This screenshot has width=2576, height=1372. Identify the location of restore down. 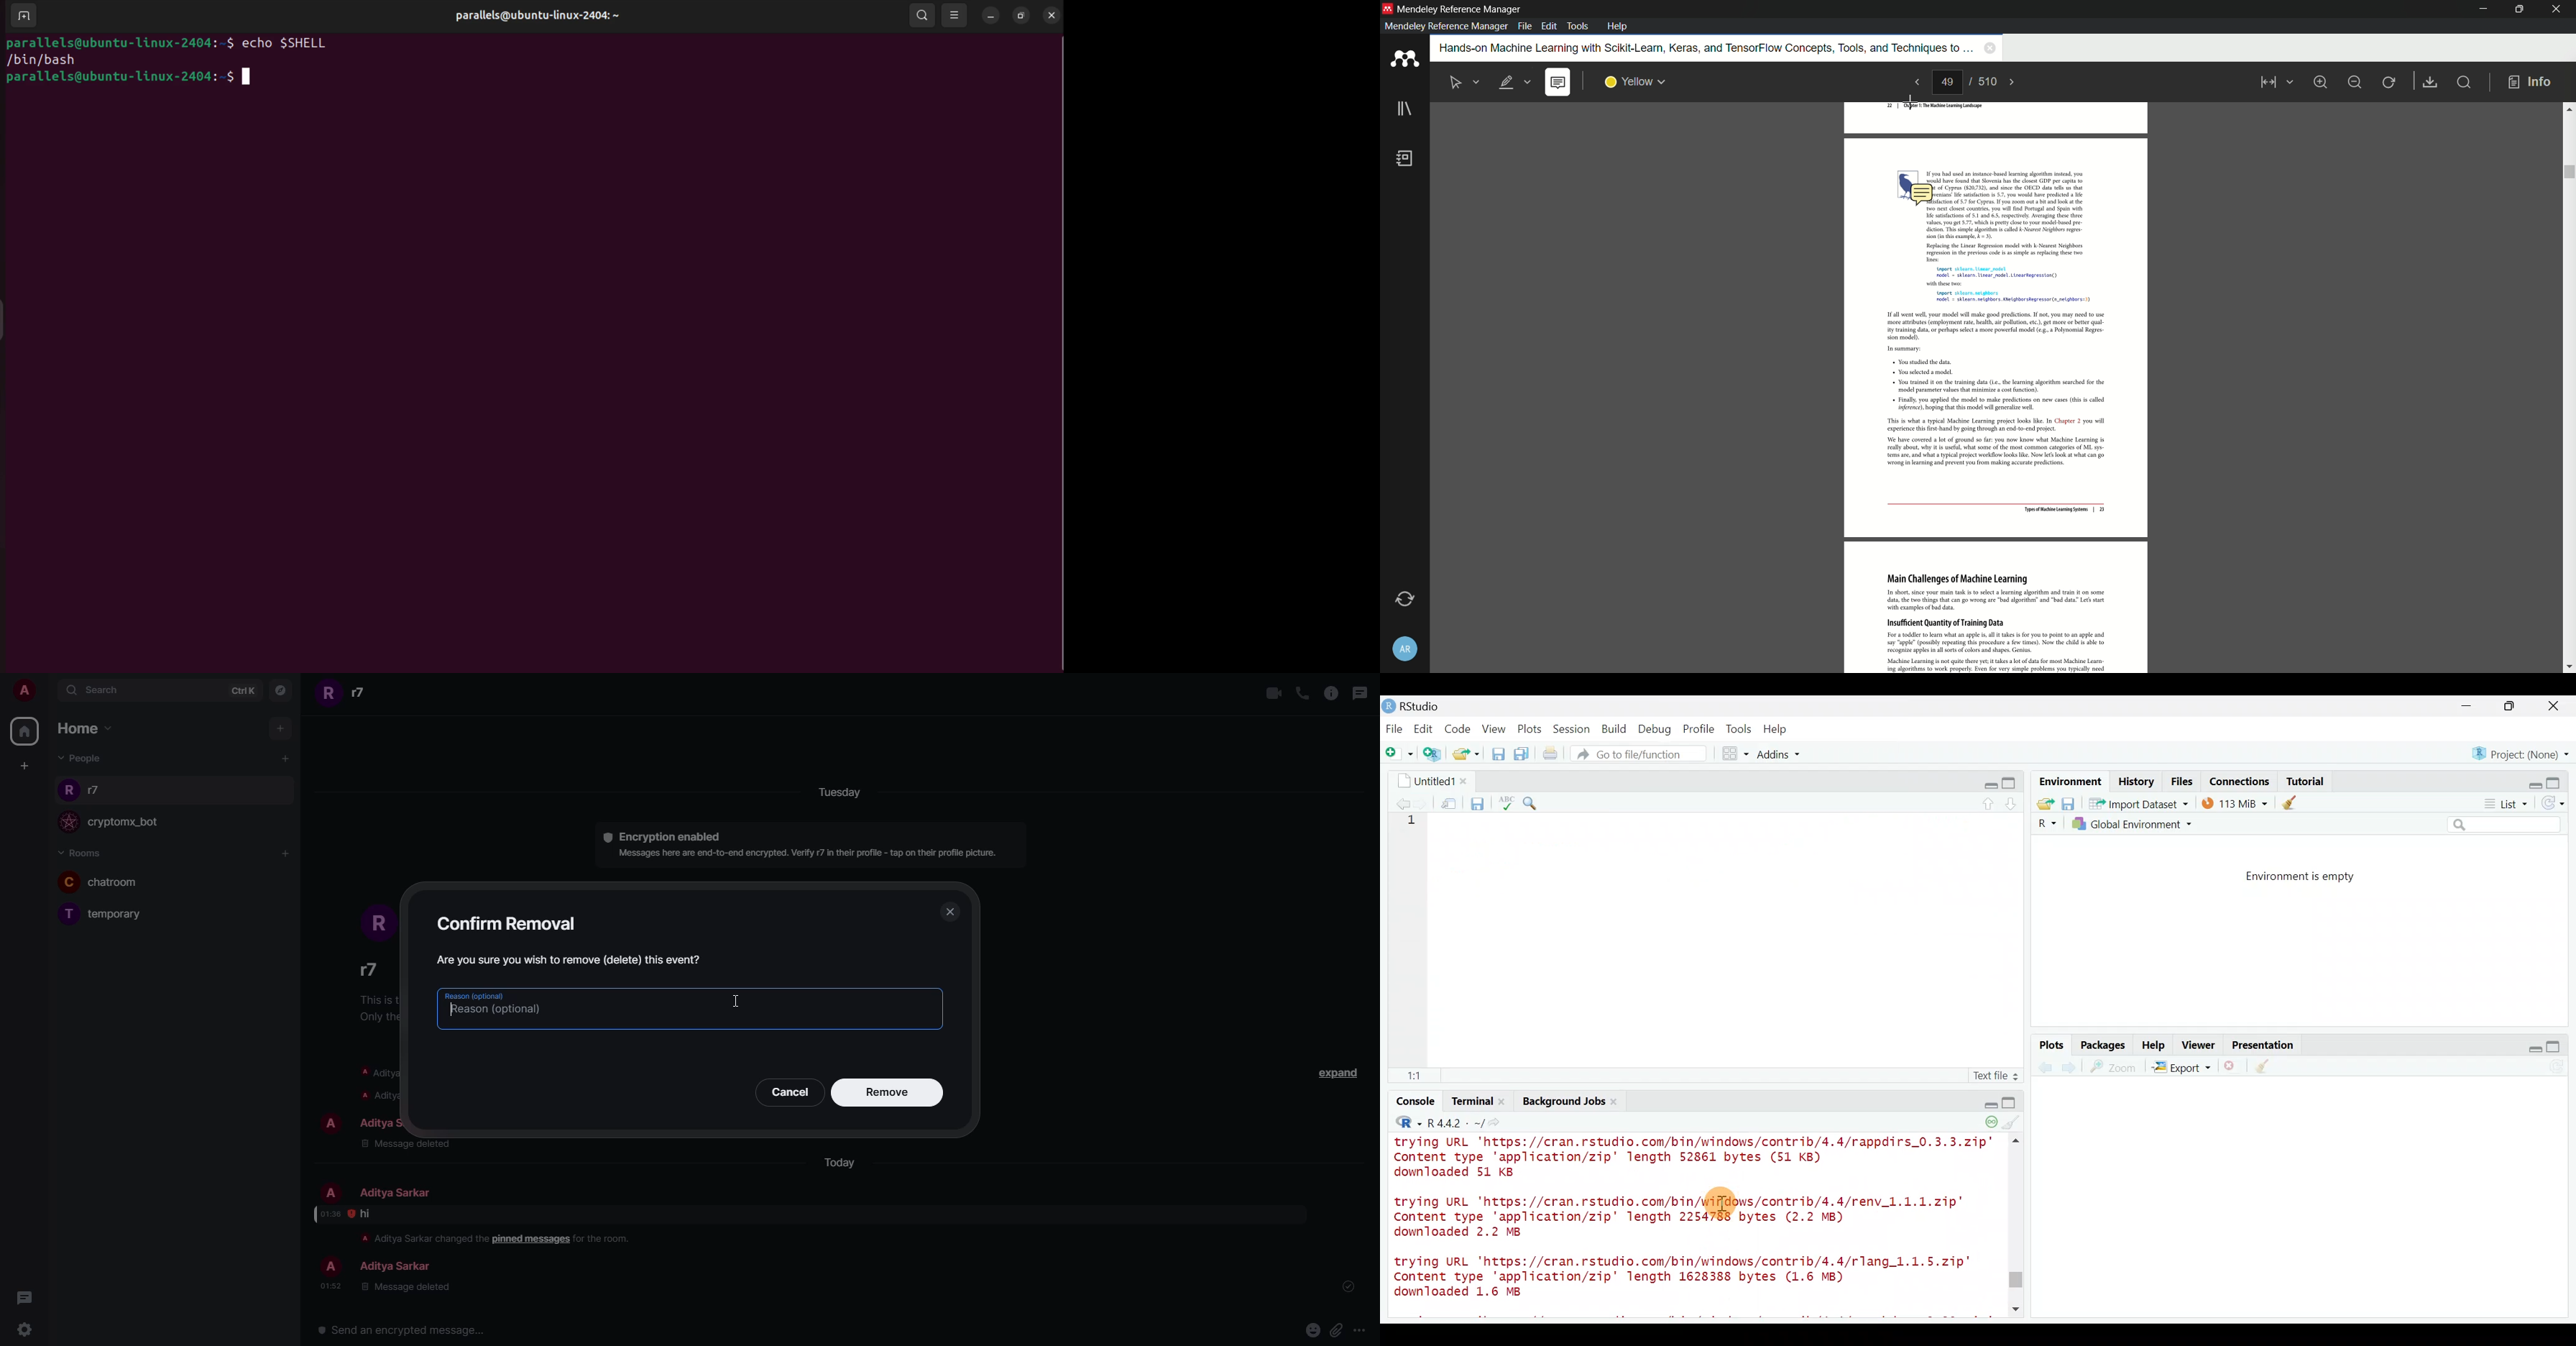
(1989, 783).